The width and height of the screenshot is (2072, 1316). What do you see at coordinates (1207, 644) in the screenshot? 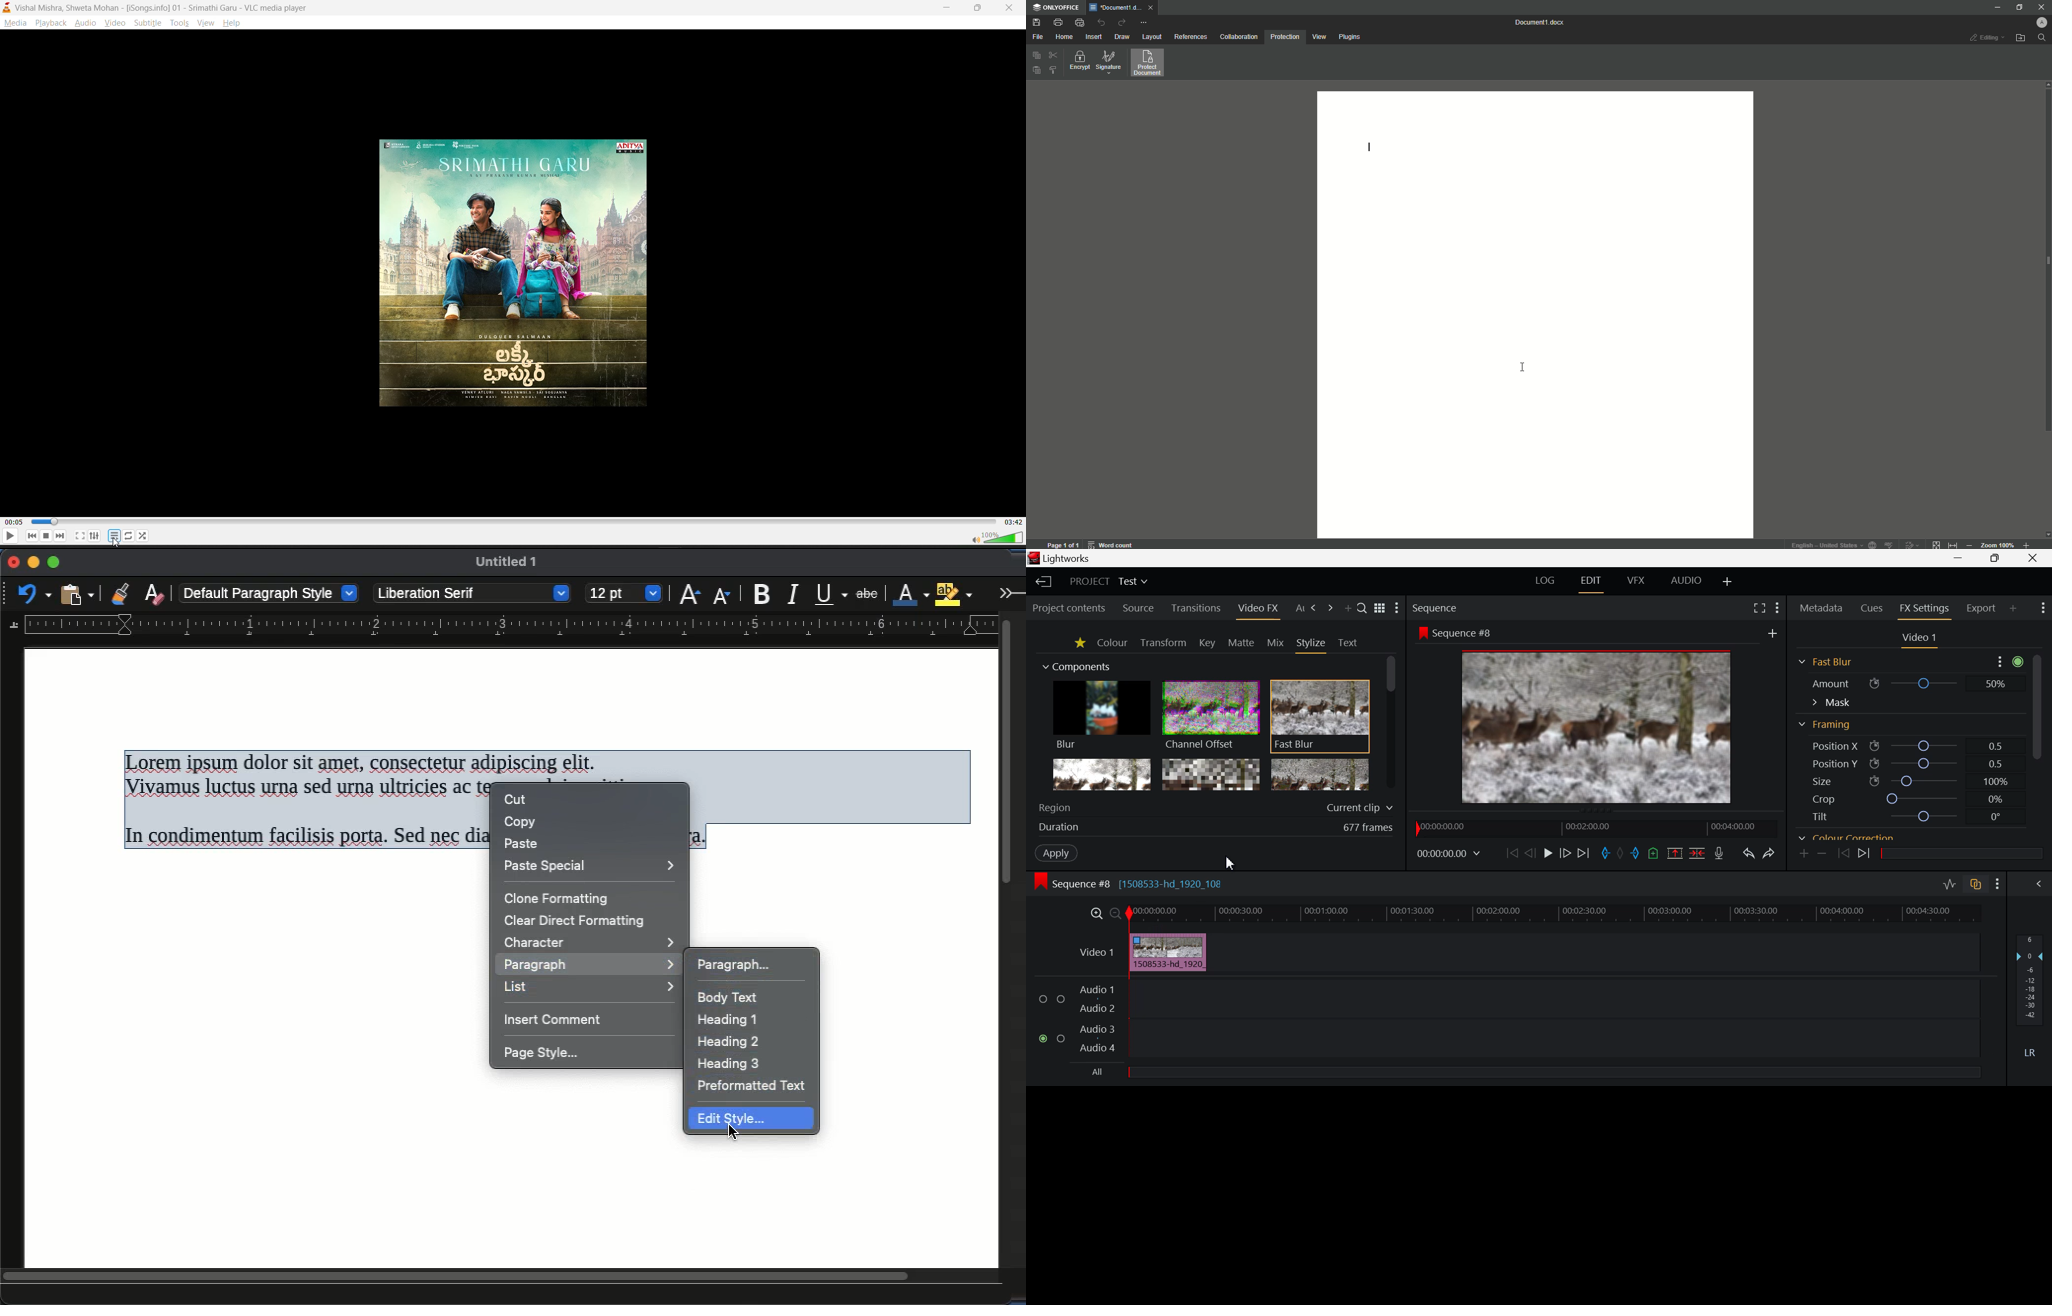
I see `Key` at bounding box center [1207, 644].